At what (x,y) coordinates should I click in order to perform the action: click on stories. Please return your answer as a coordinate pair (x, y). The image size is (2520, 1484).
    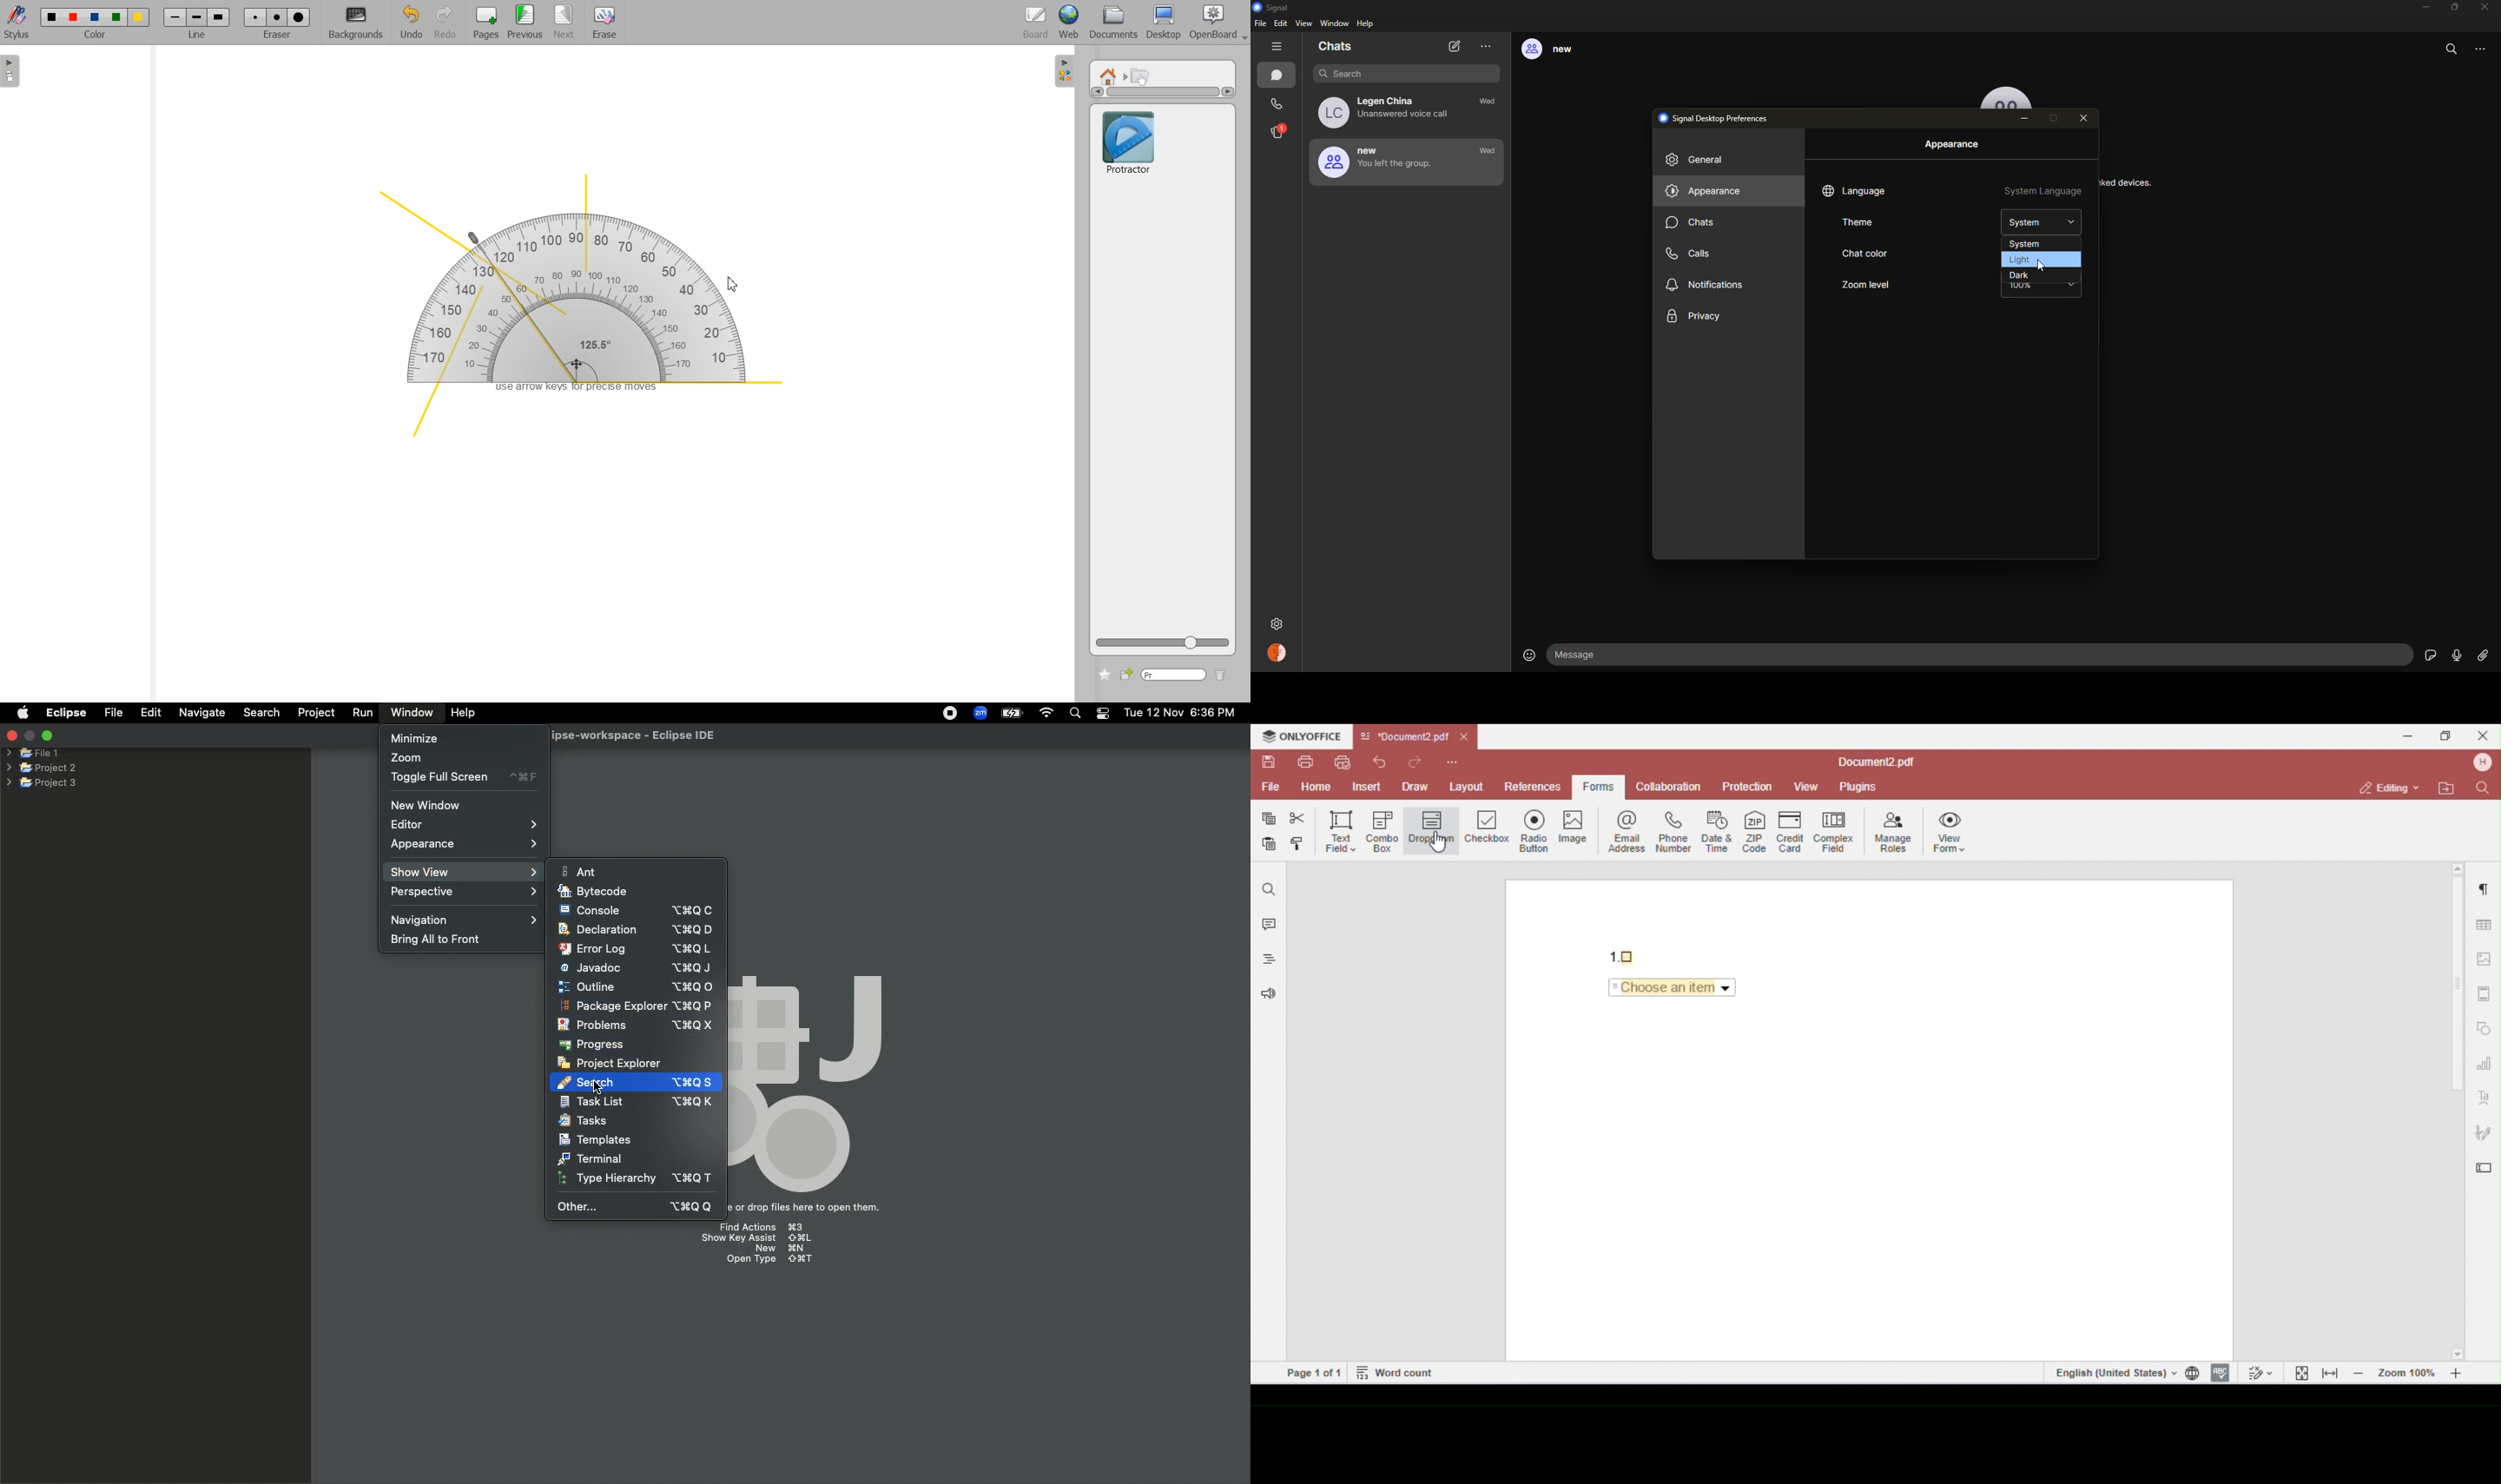
    Looking at the image, I should click on (1279, 132).